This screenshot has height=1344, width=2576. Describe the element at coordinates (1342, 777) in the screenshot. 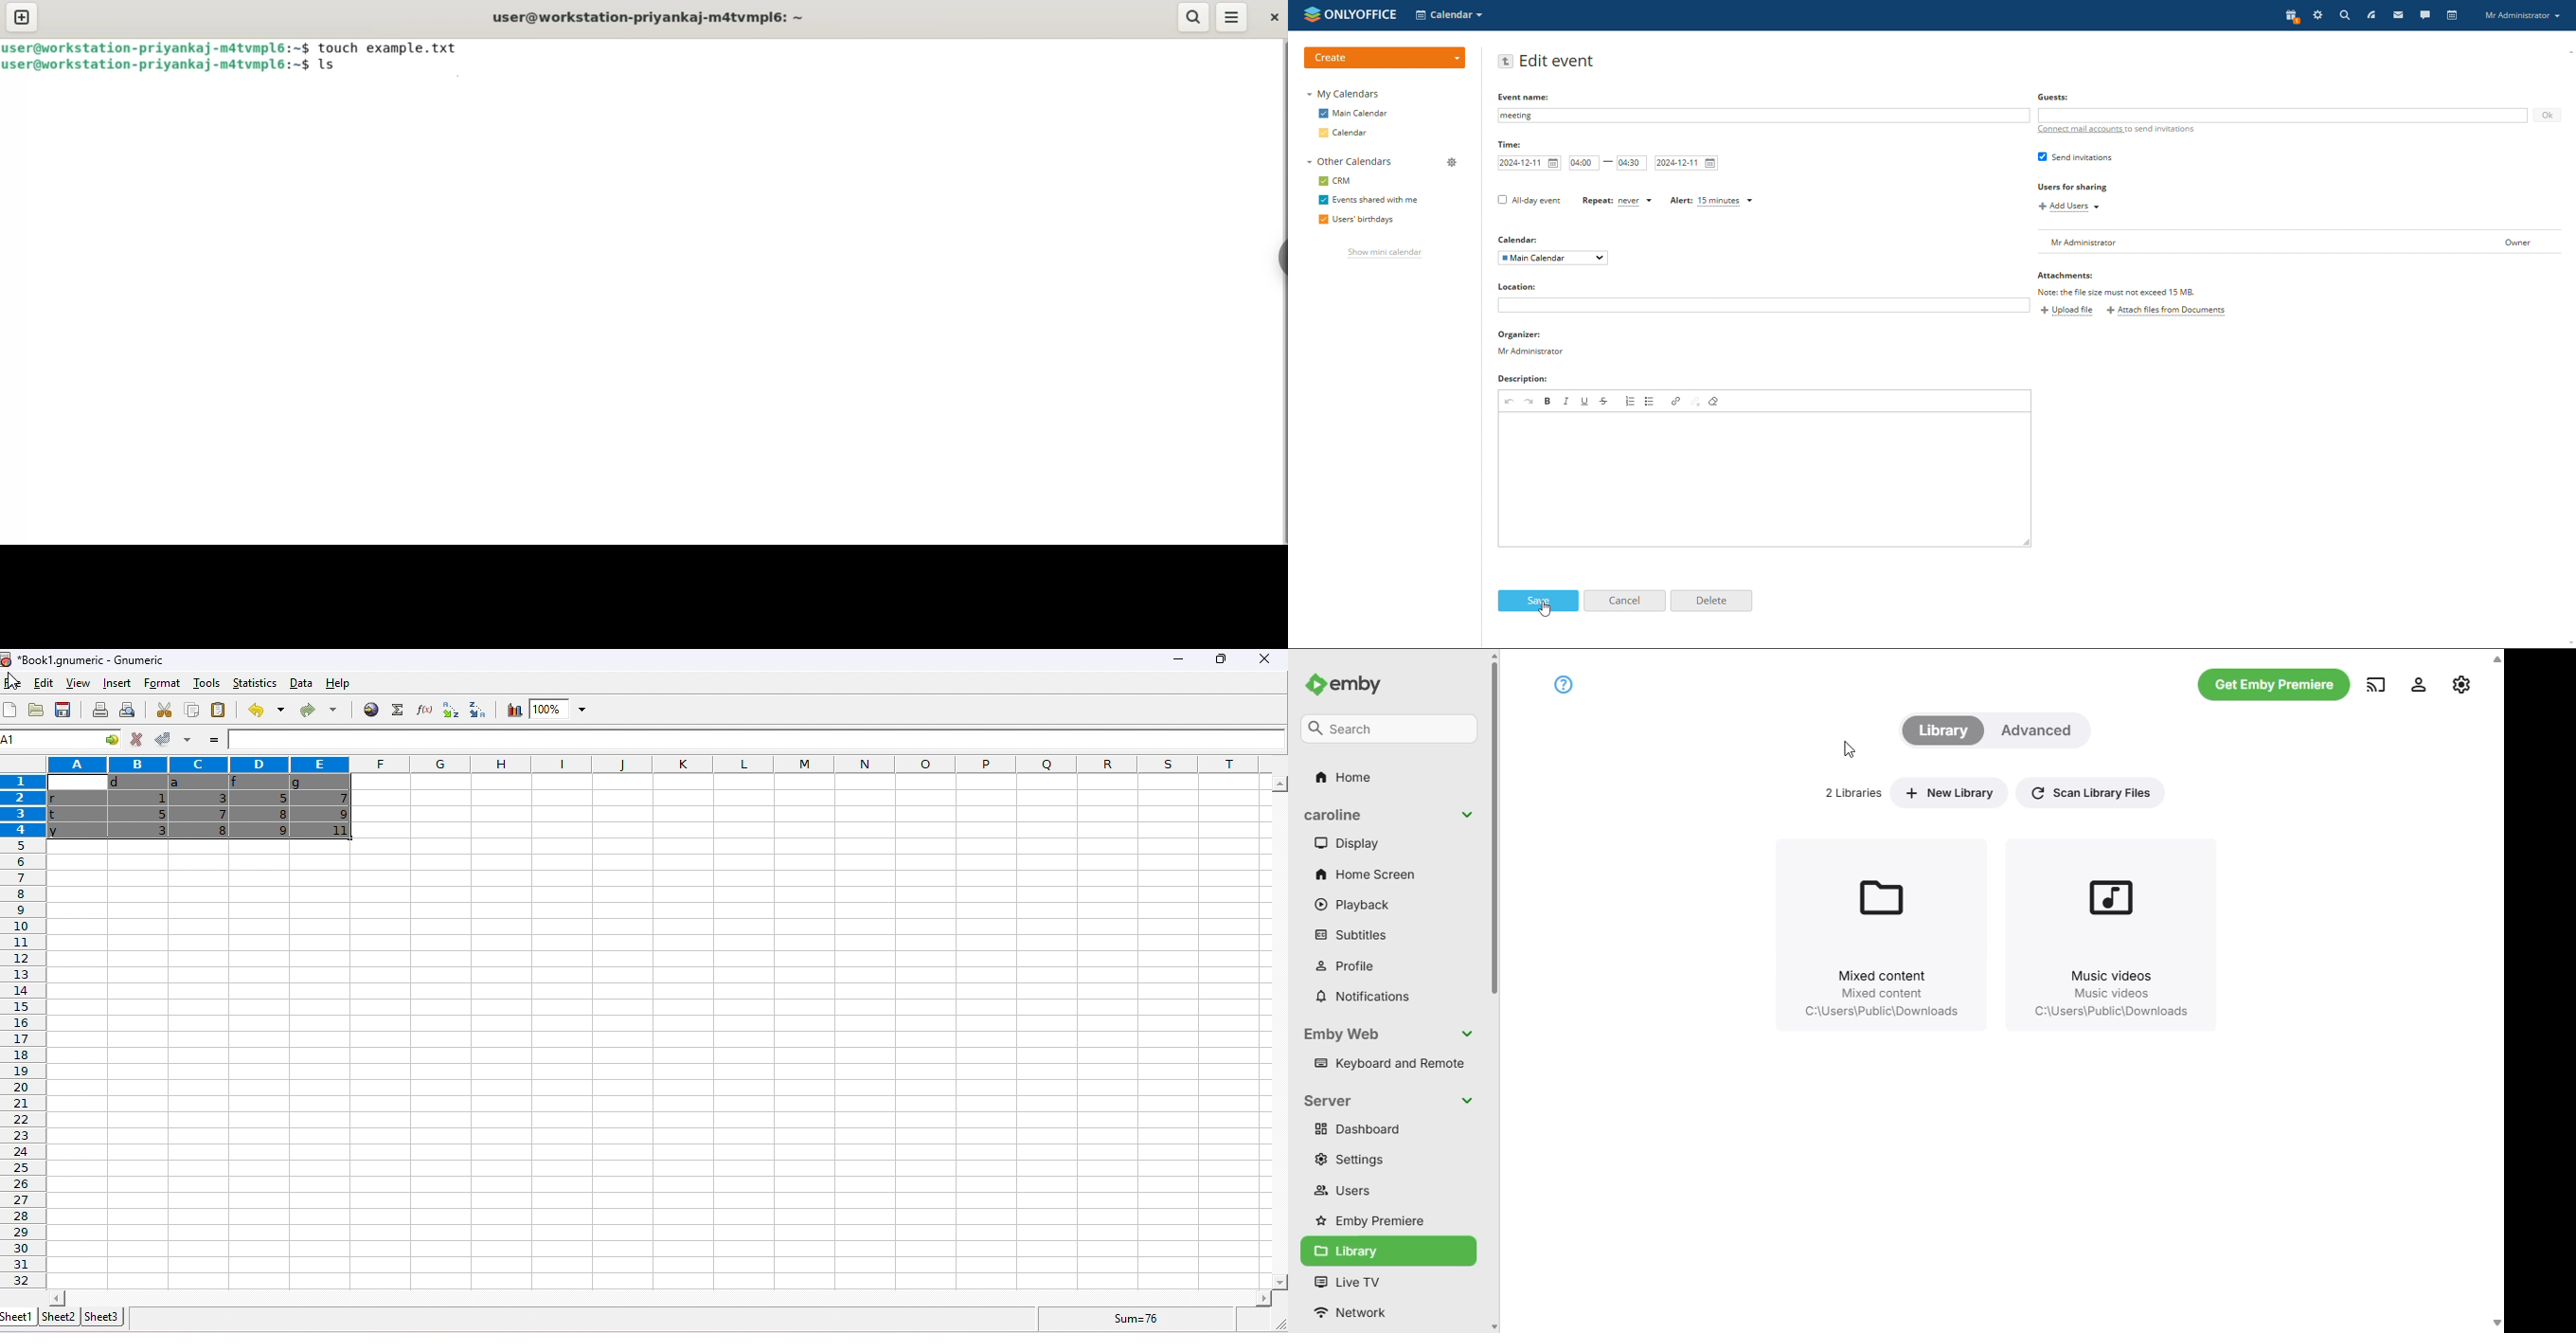

I see `home` at that location.